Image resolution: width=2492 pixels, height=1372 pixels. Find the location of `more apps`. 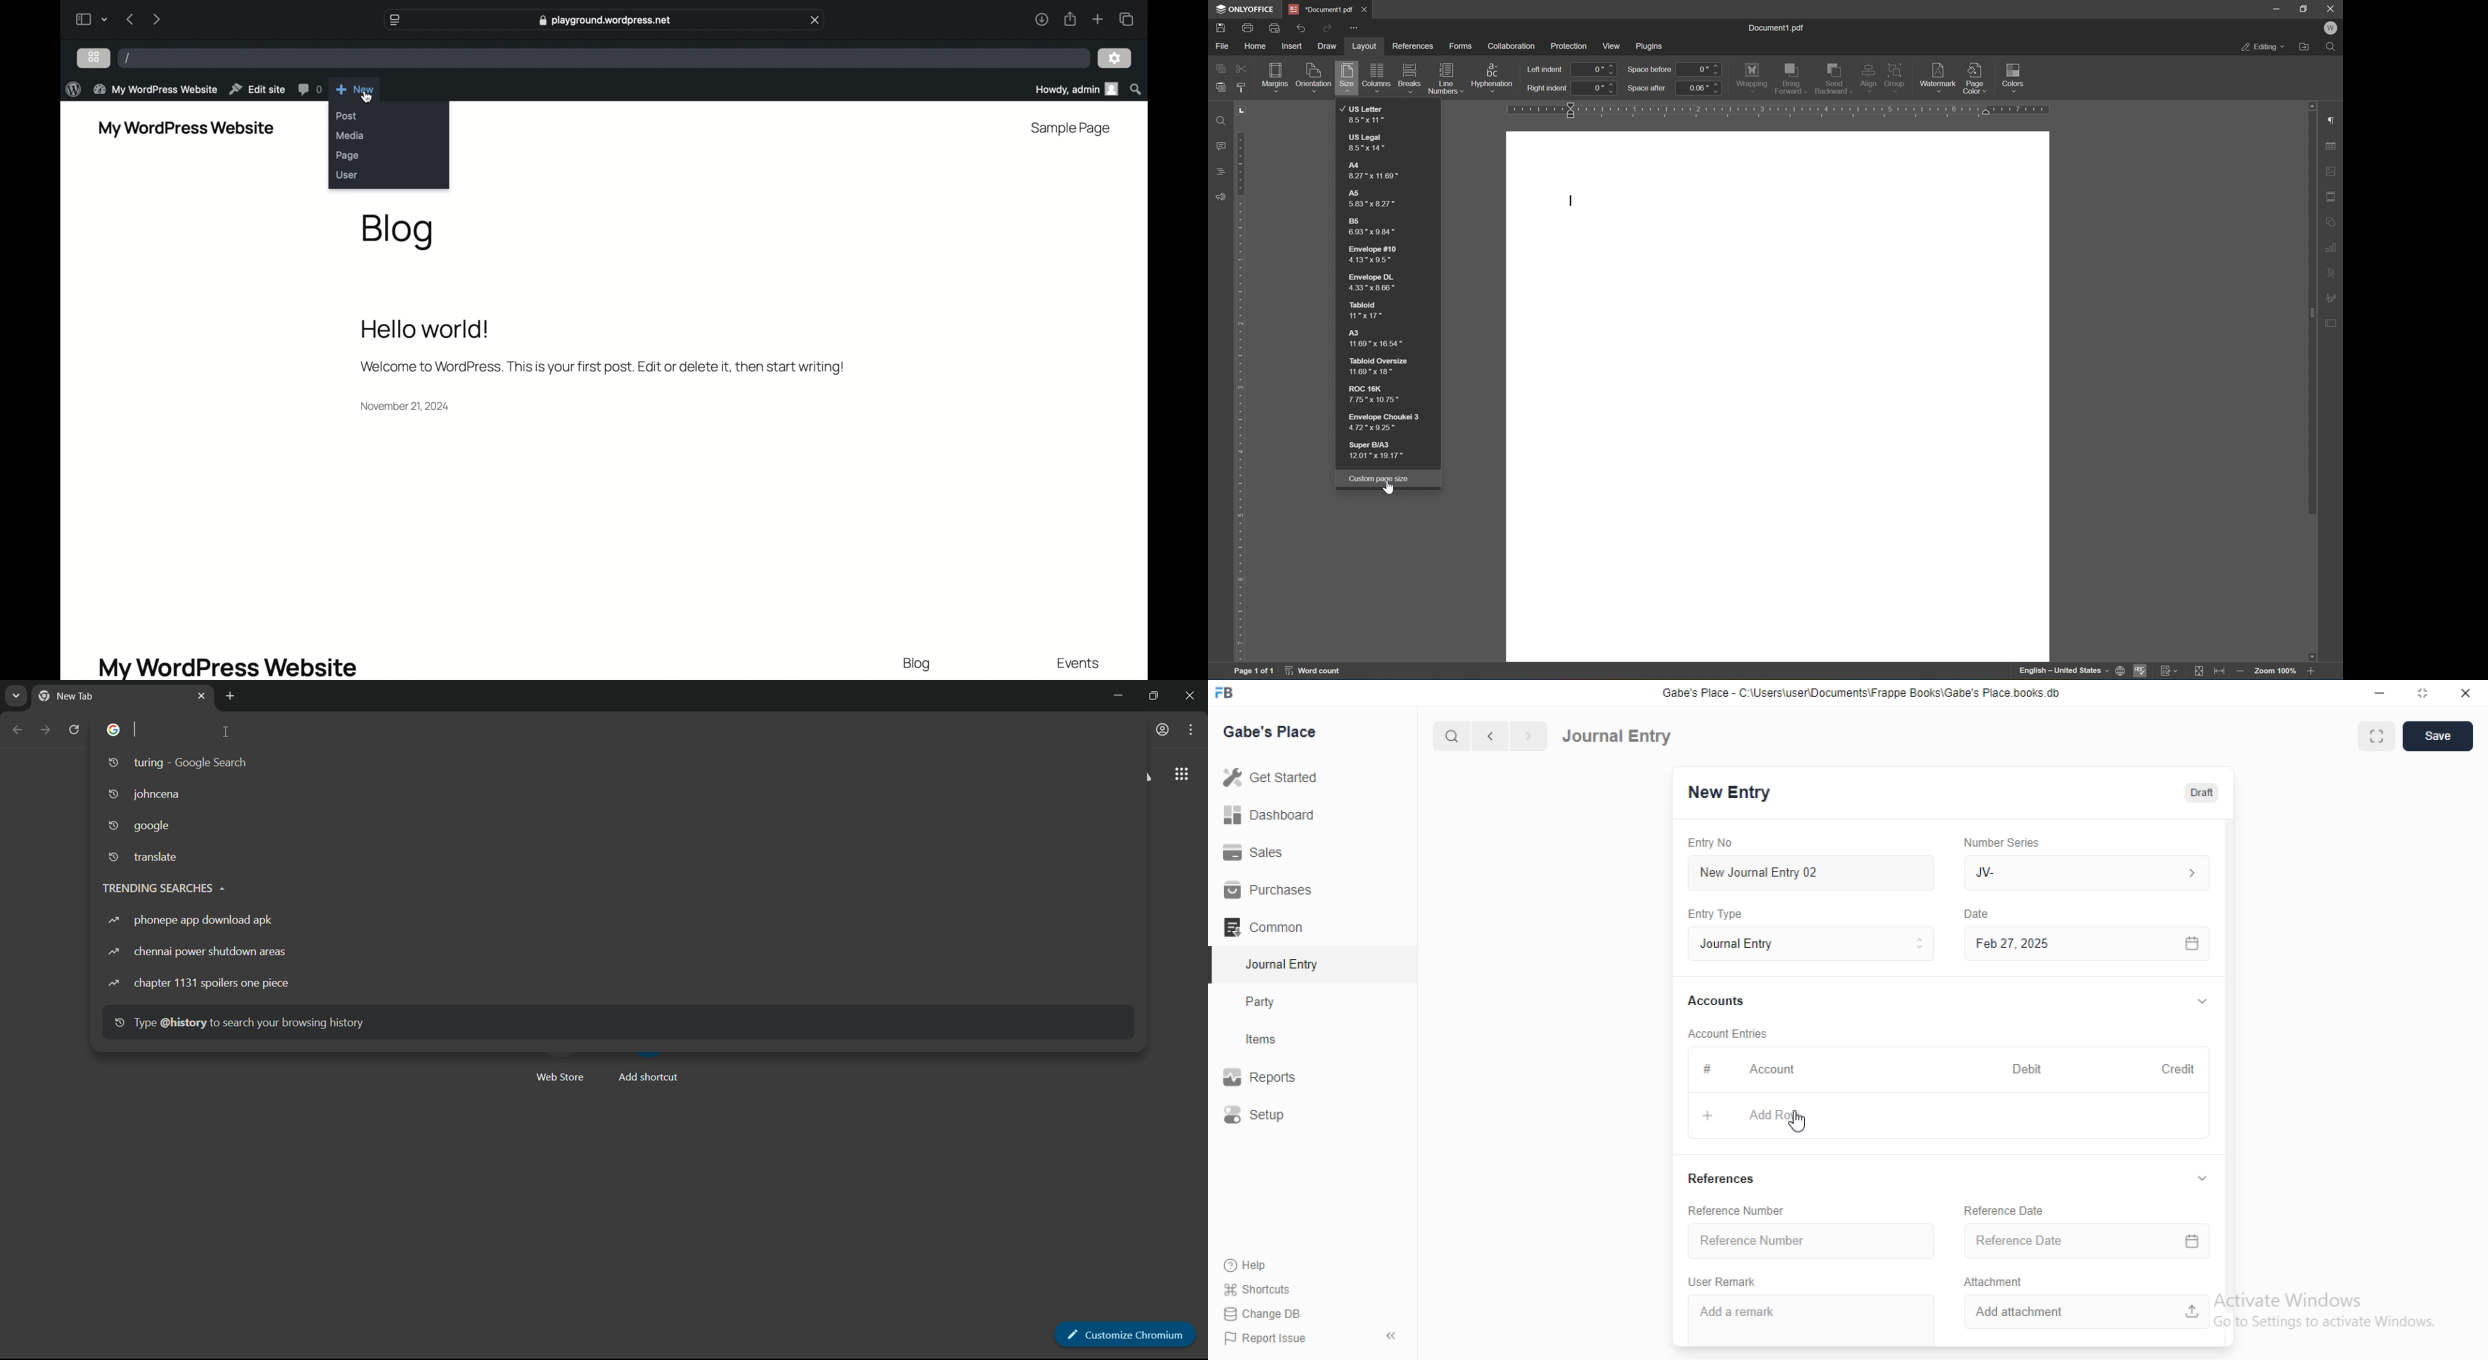

more apps is located at coordinates (1182, 774).